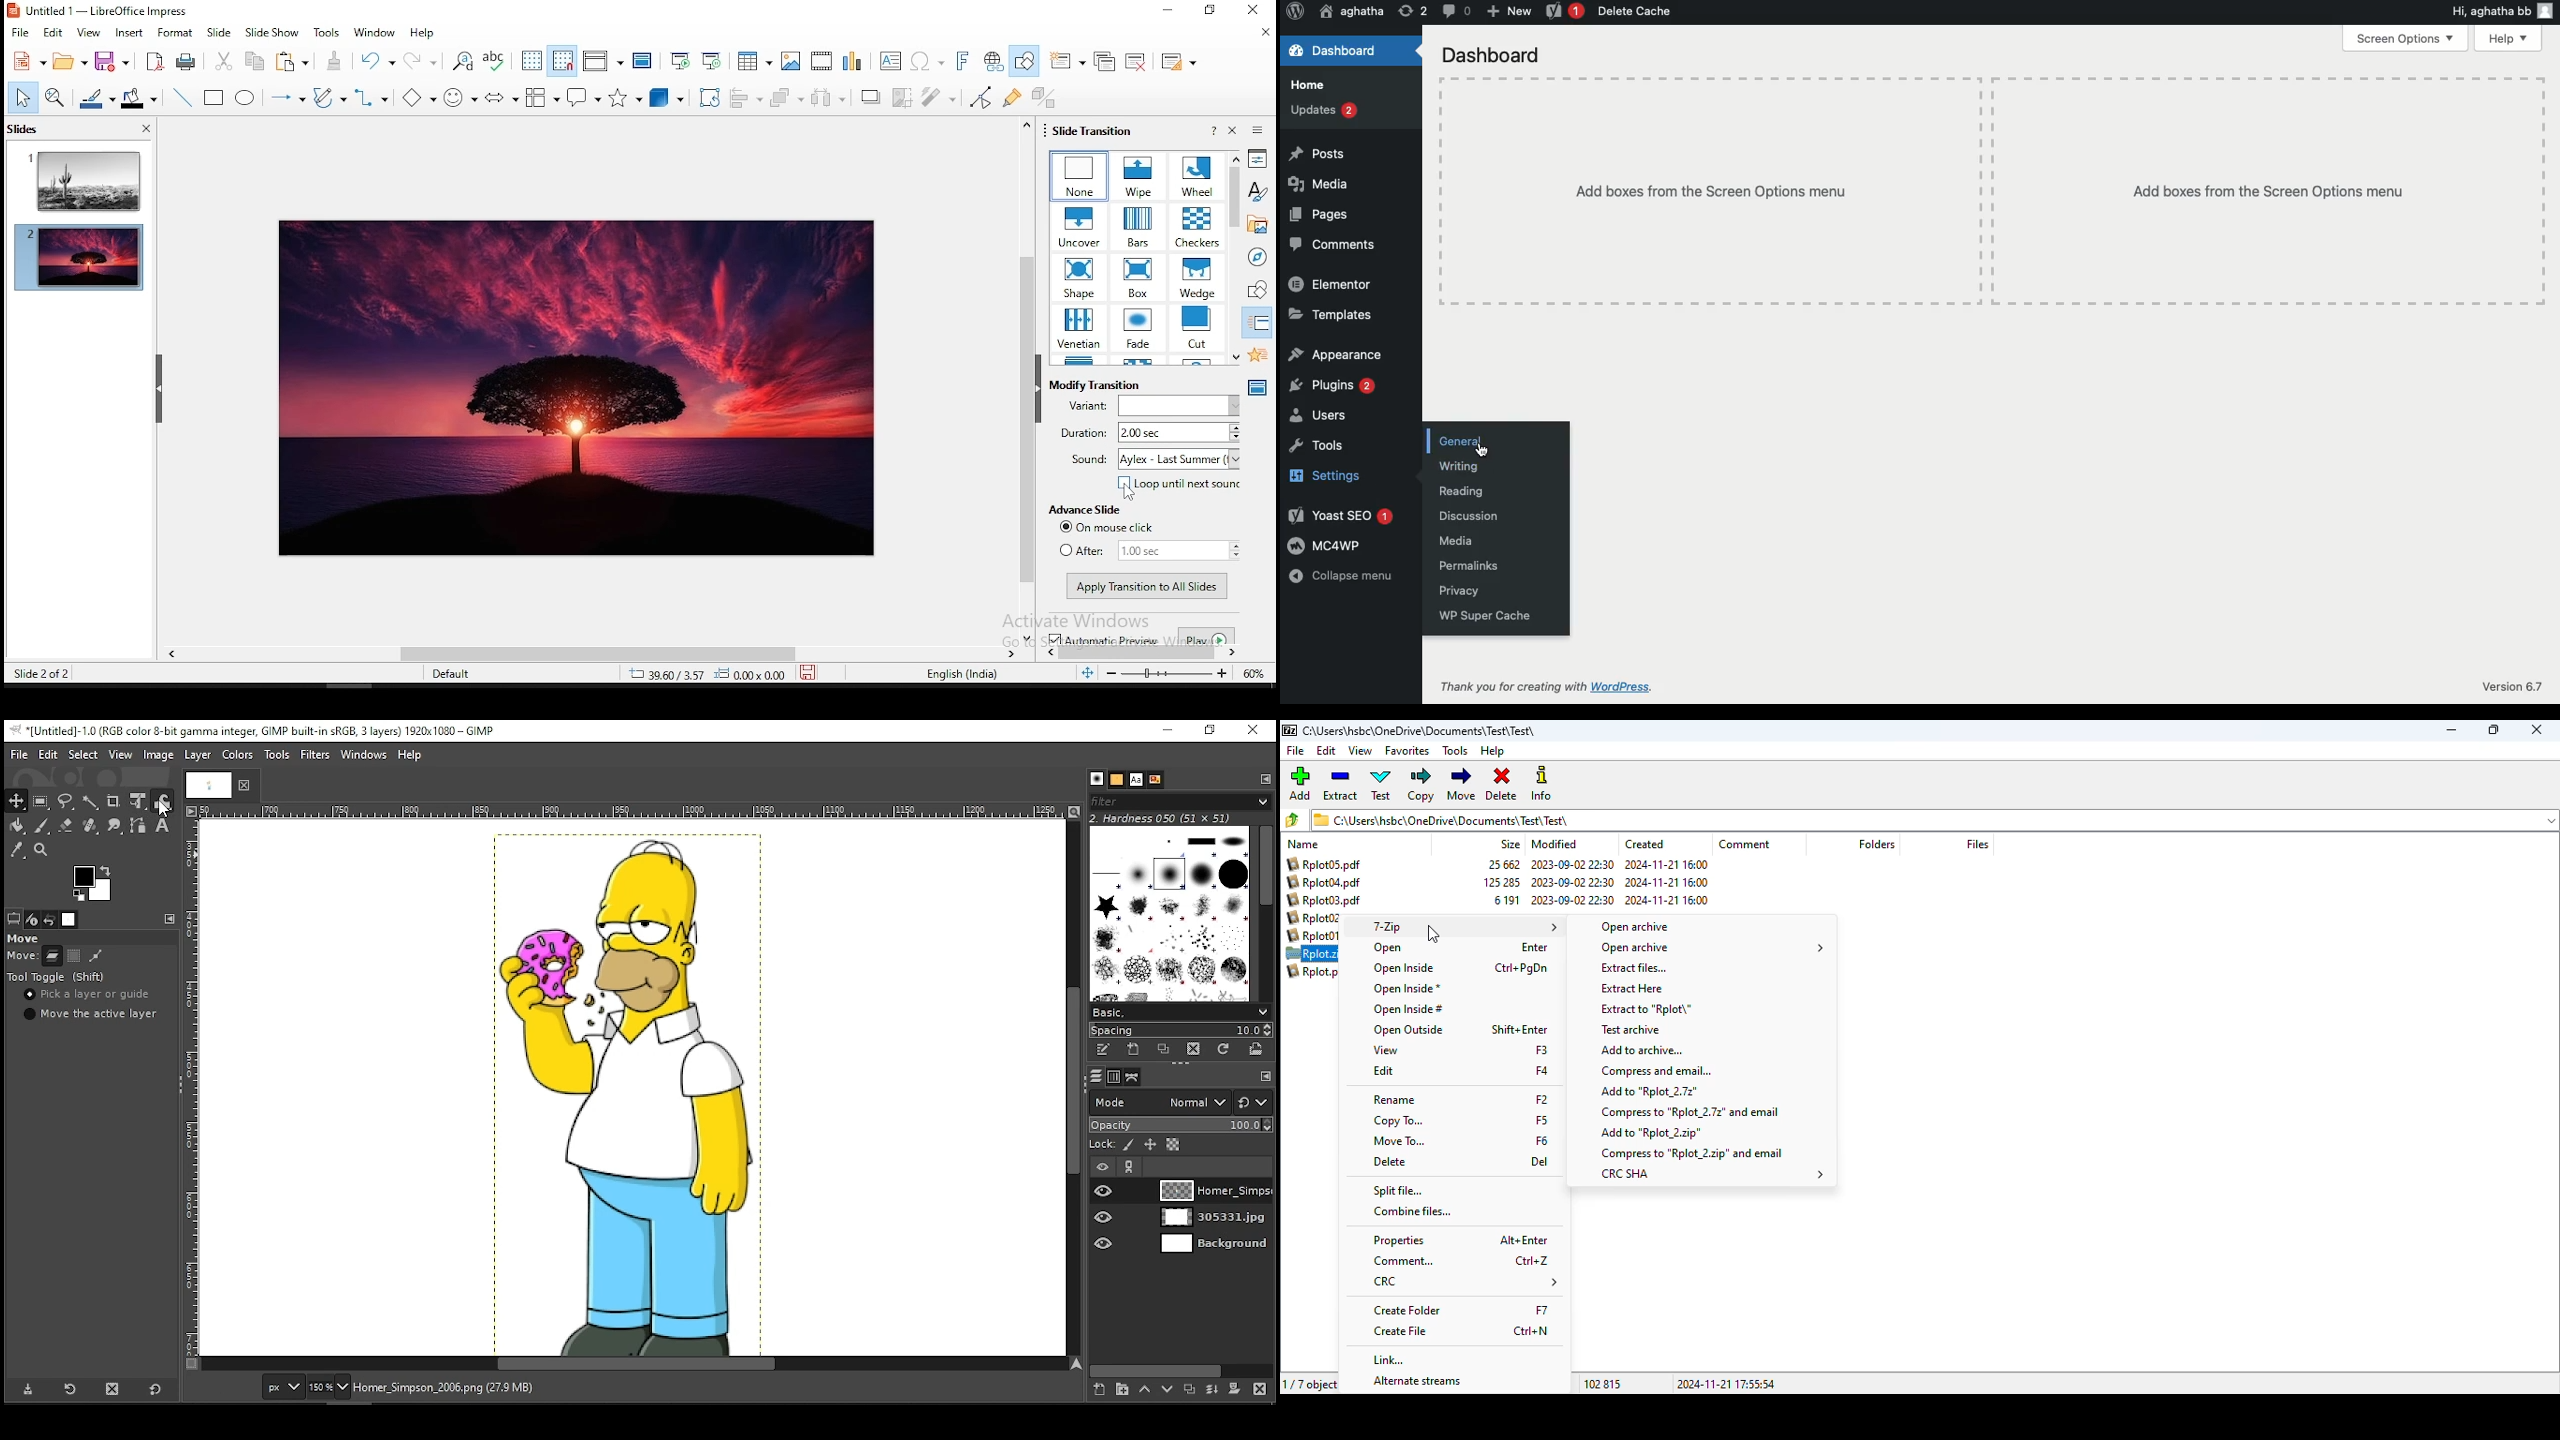 The image size is (2576, 1456). Describe the element at coordinates (1652, 1134) in the screenshot. I see `add to "Rplot_2.zip"` at that location.